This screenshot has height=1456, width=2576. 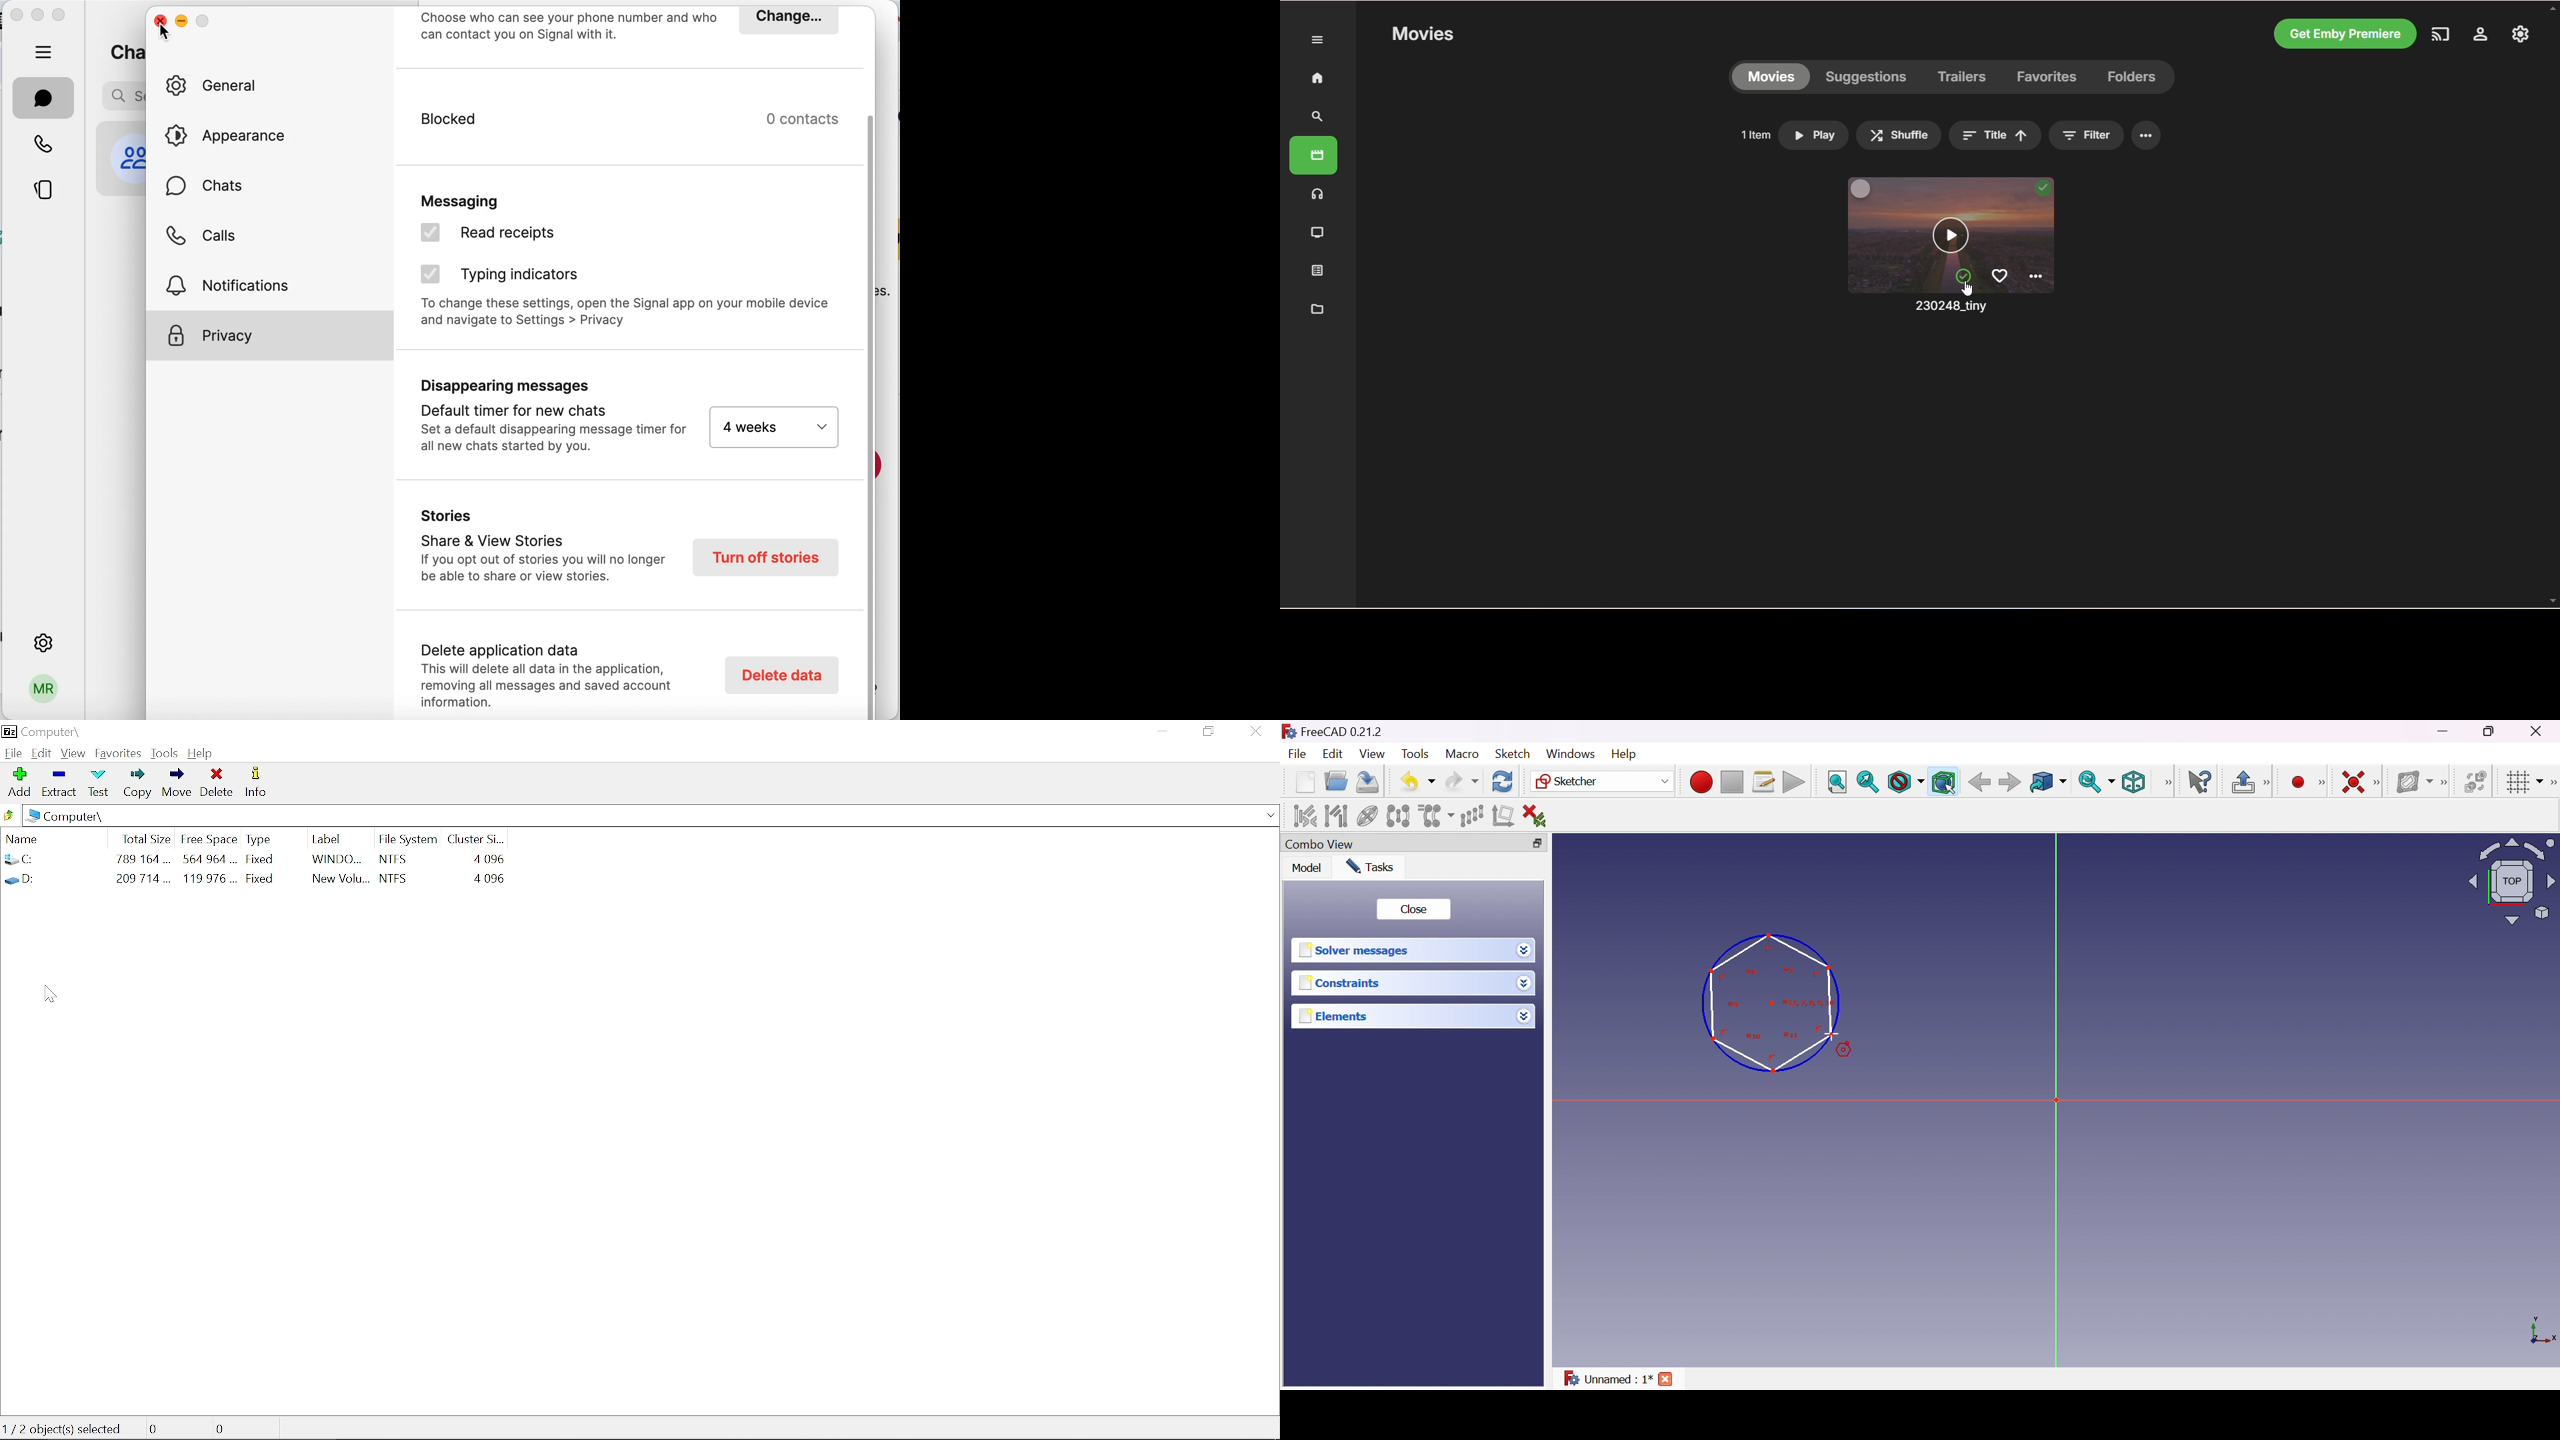 I want to click on edit, so click(x=42, y=752).